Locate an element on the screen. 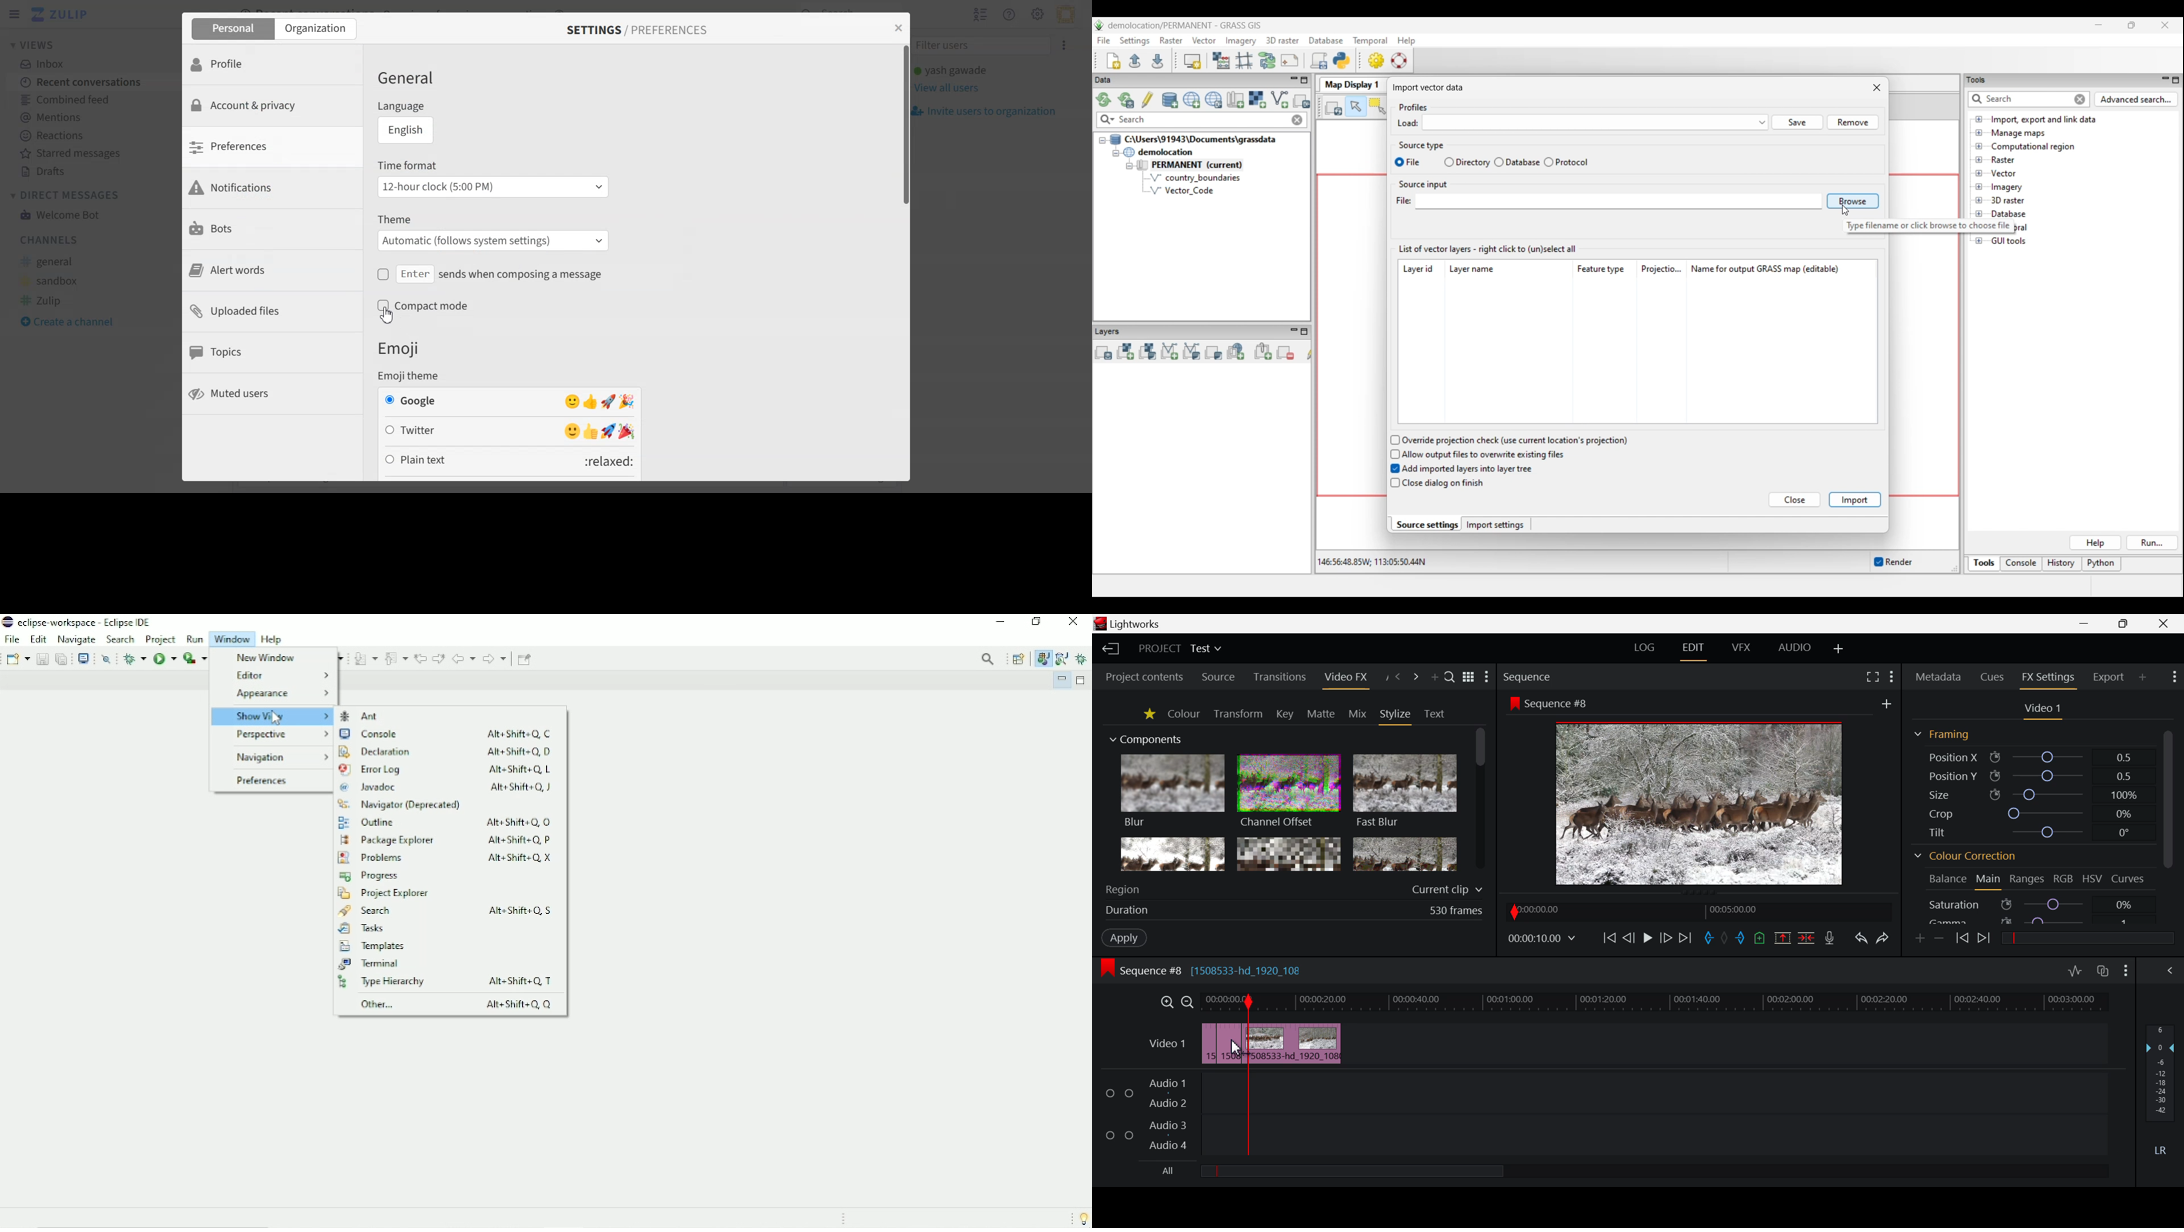 The height and width of the screenshot is (1232, 2184). Mix is located at coordinates (1358, 714).